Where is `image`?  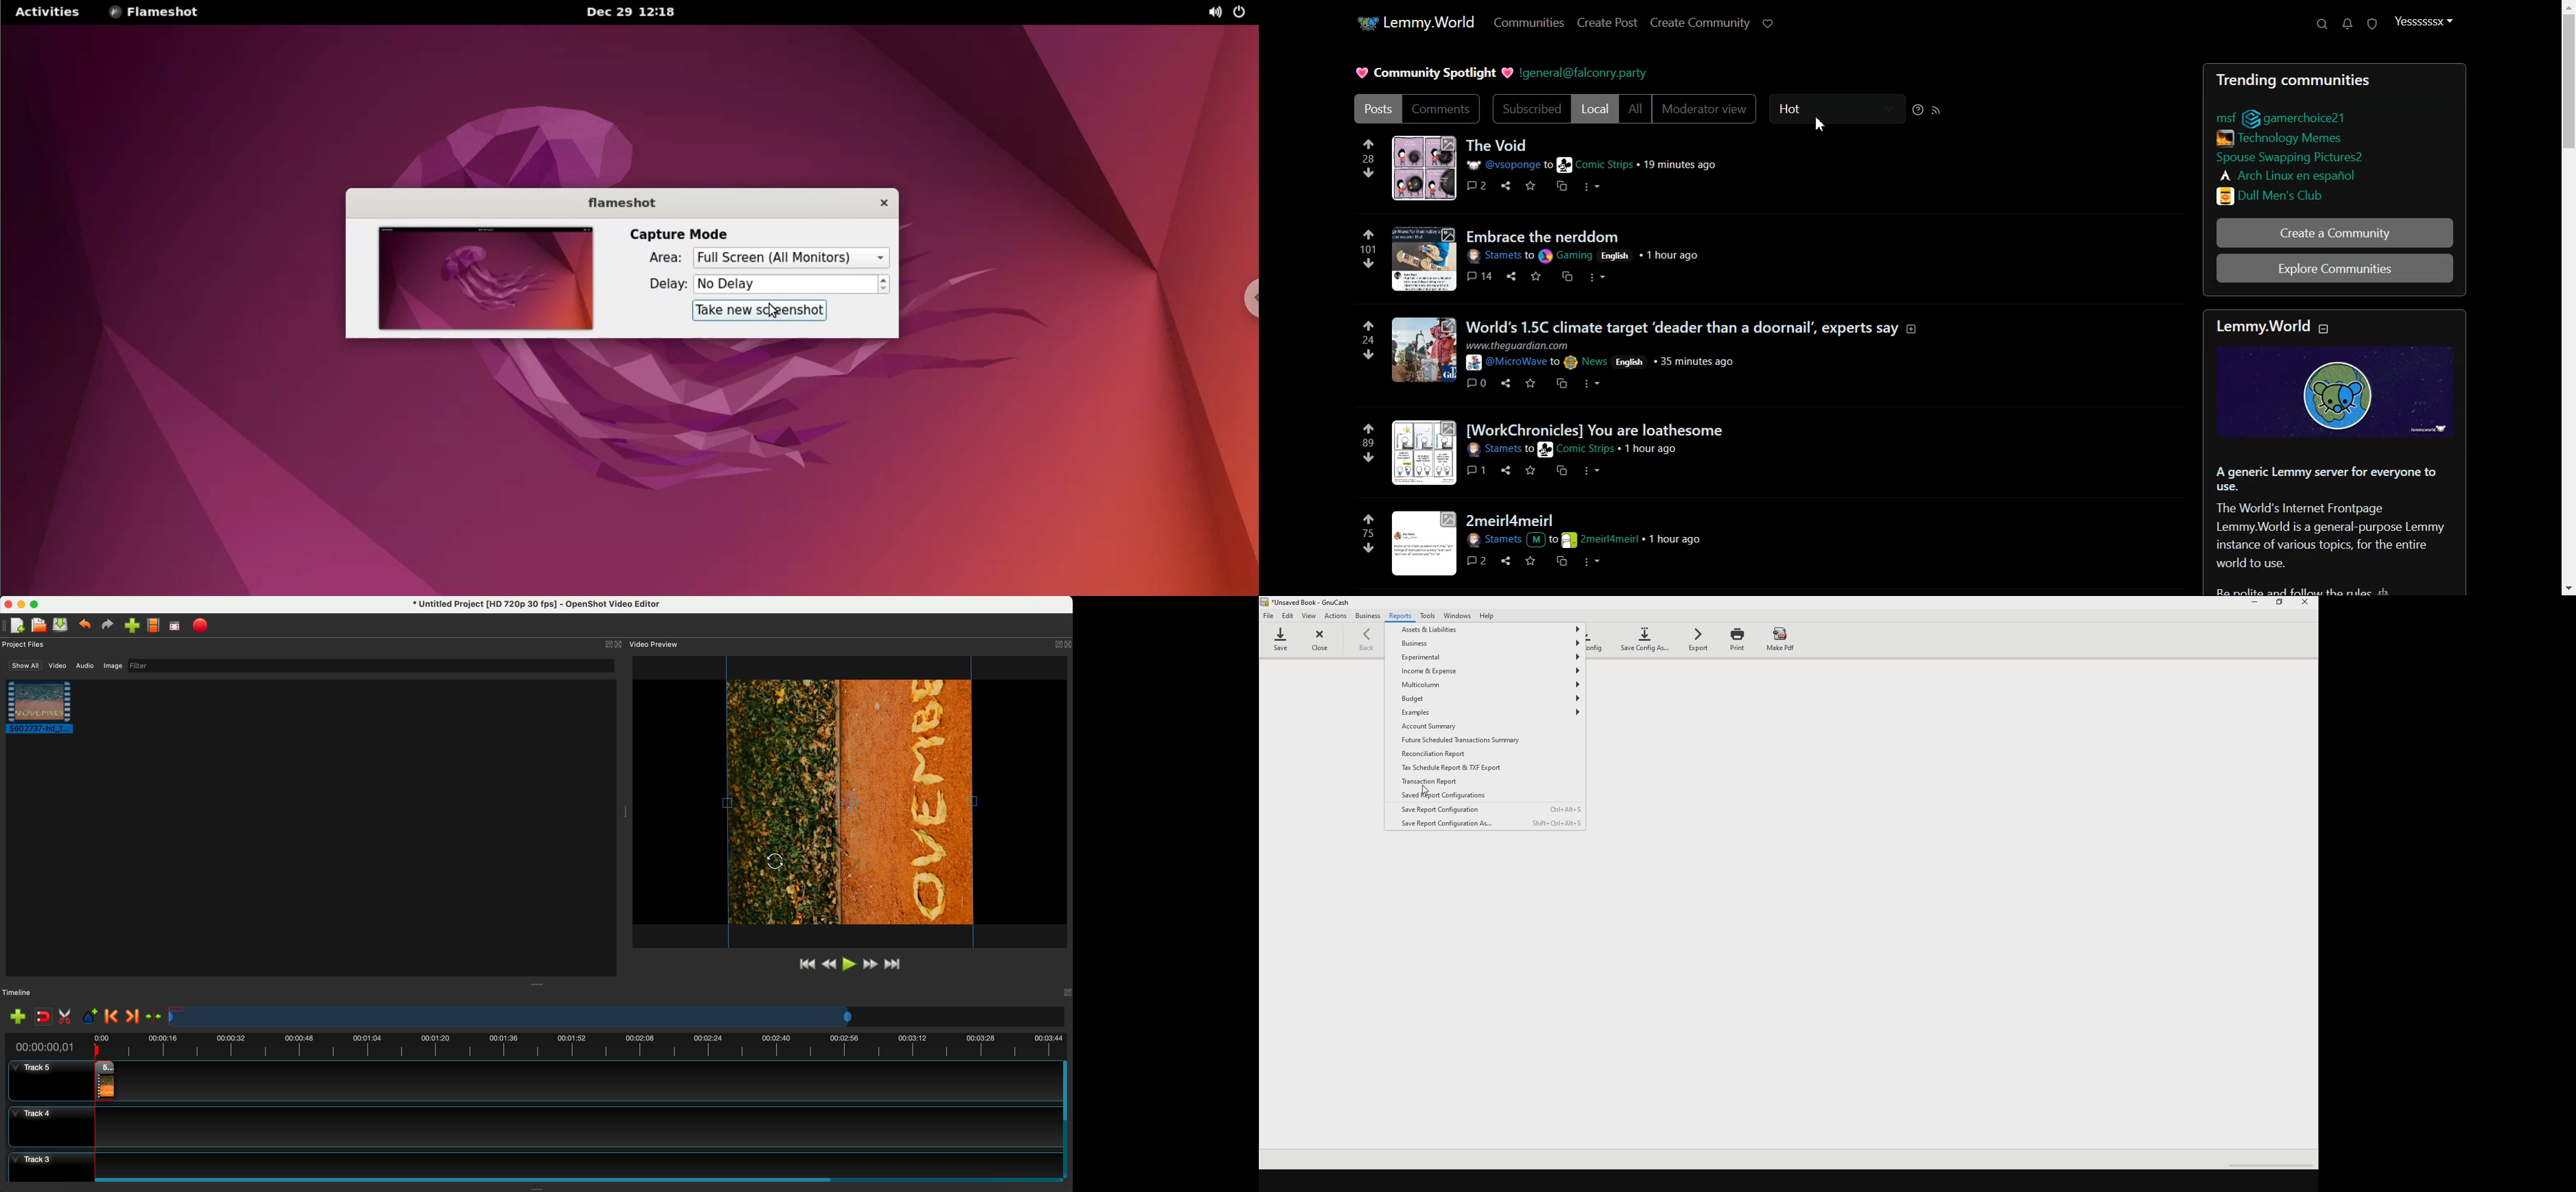 image is located at coordinates (1423, 453).